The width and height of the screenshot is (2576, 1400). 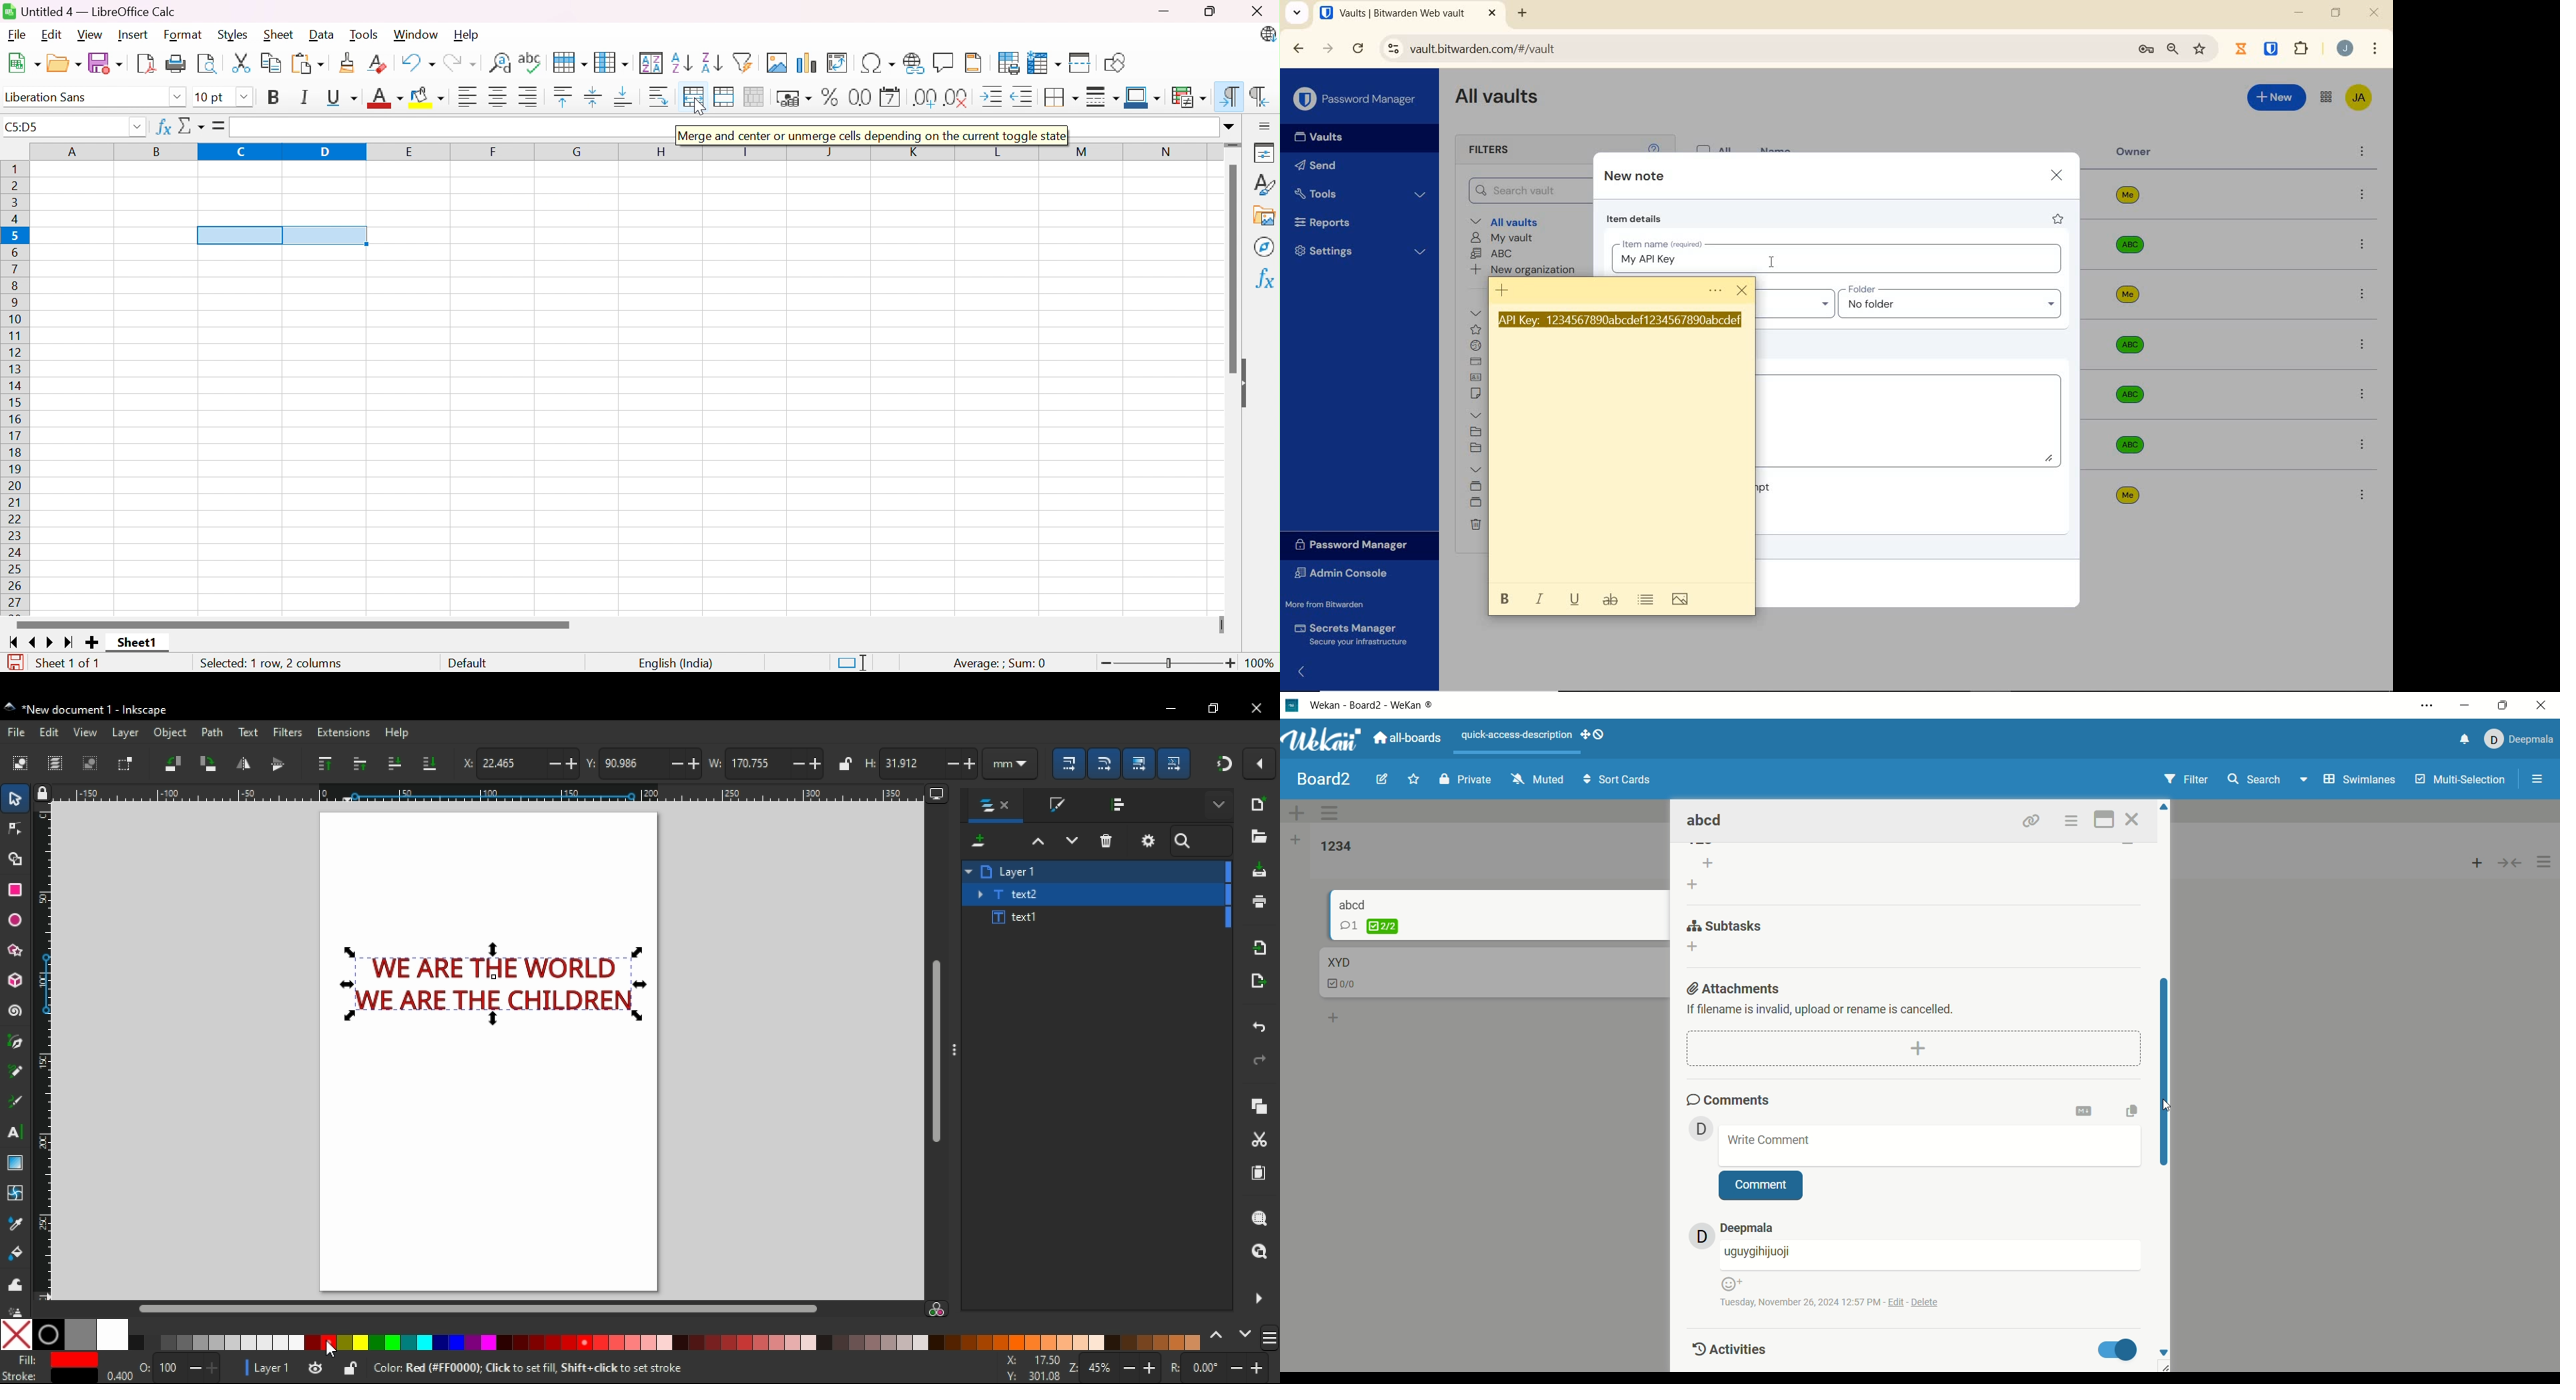 What do you see at coordinates (208, 63) in the screenshot?
I see `Toggle Print Preview` at bounding box center [208, 63].